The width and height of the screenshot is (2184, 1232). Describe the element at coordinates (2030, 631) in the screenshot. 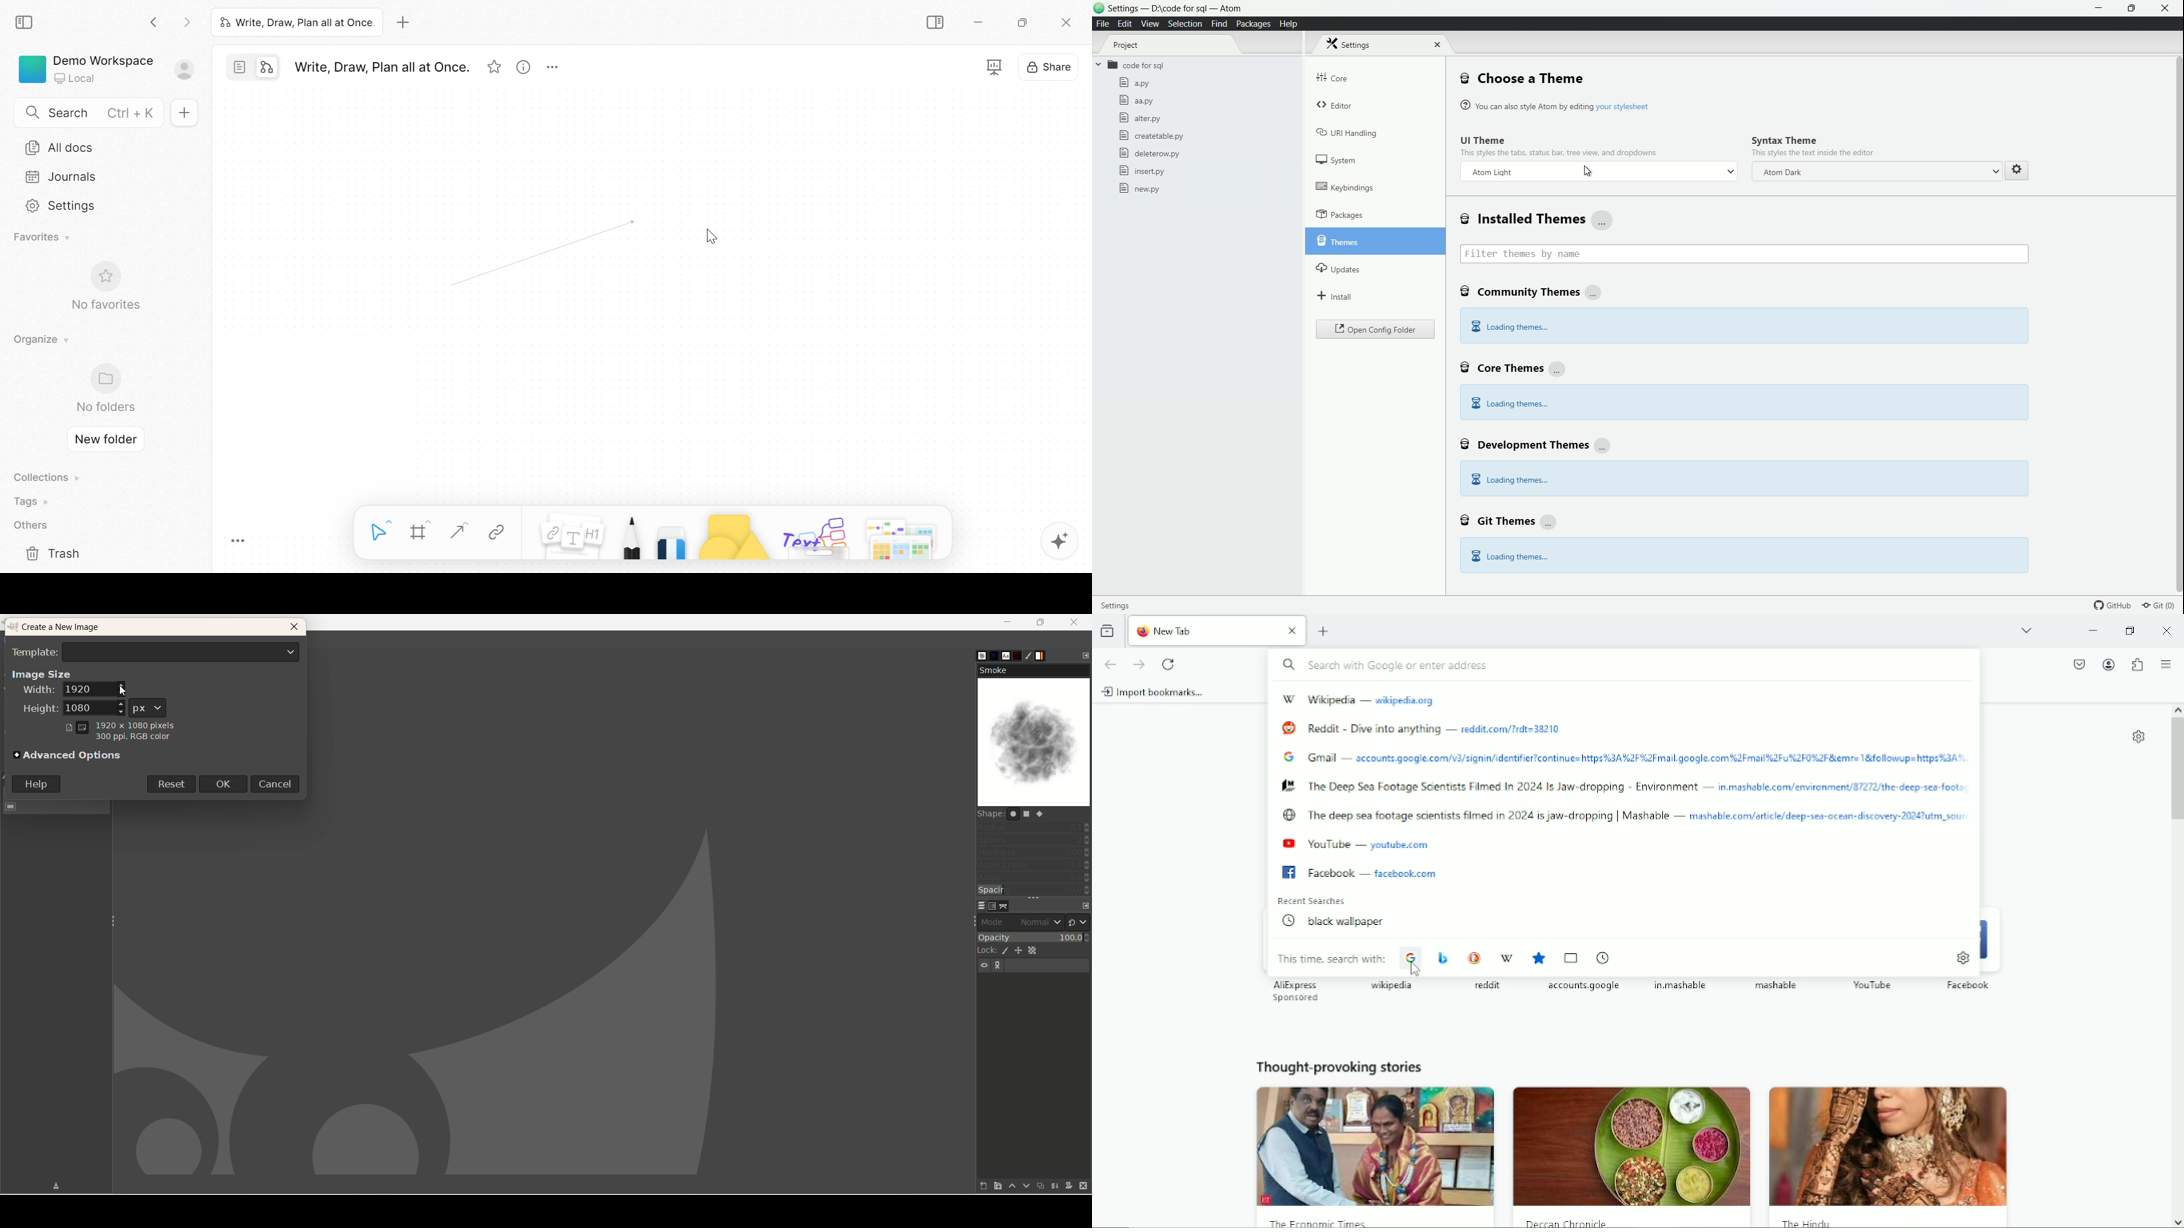

I see `list all tabs` at that location.